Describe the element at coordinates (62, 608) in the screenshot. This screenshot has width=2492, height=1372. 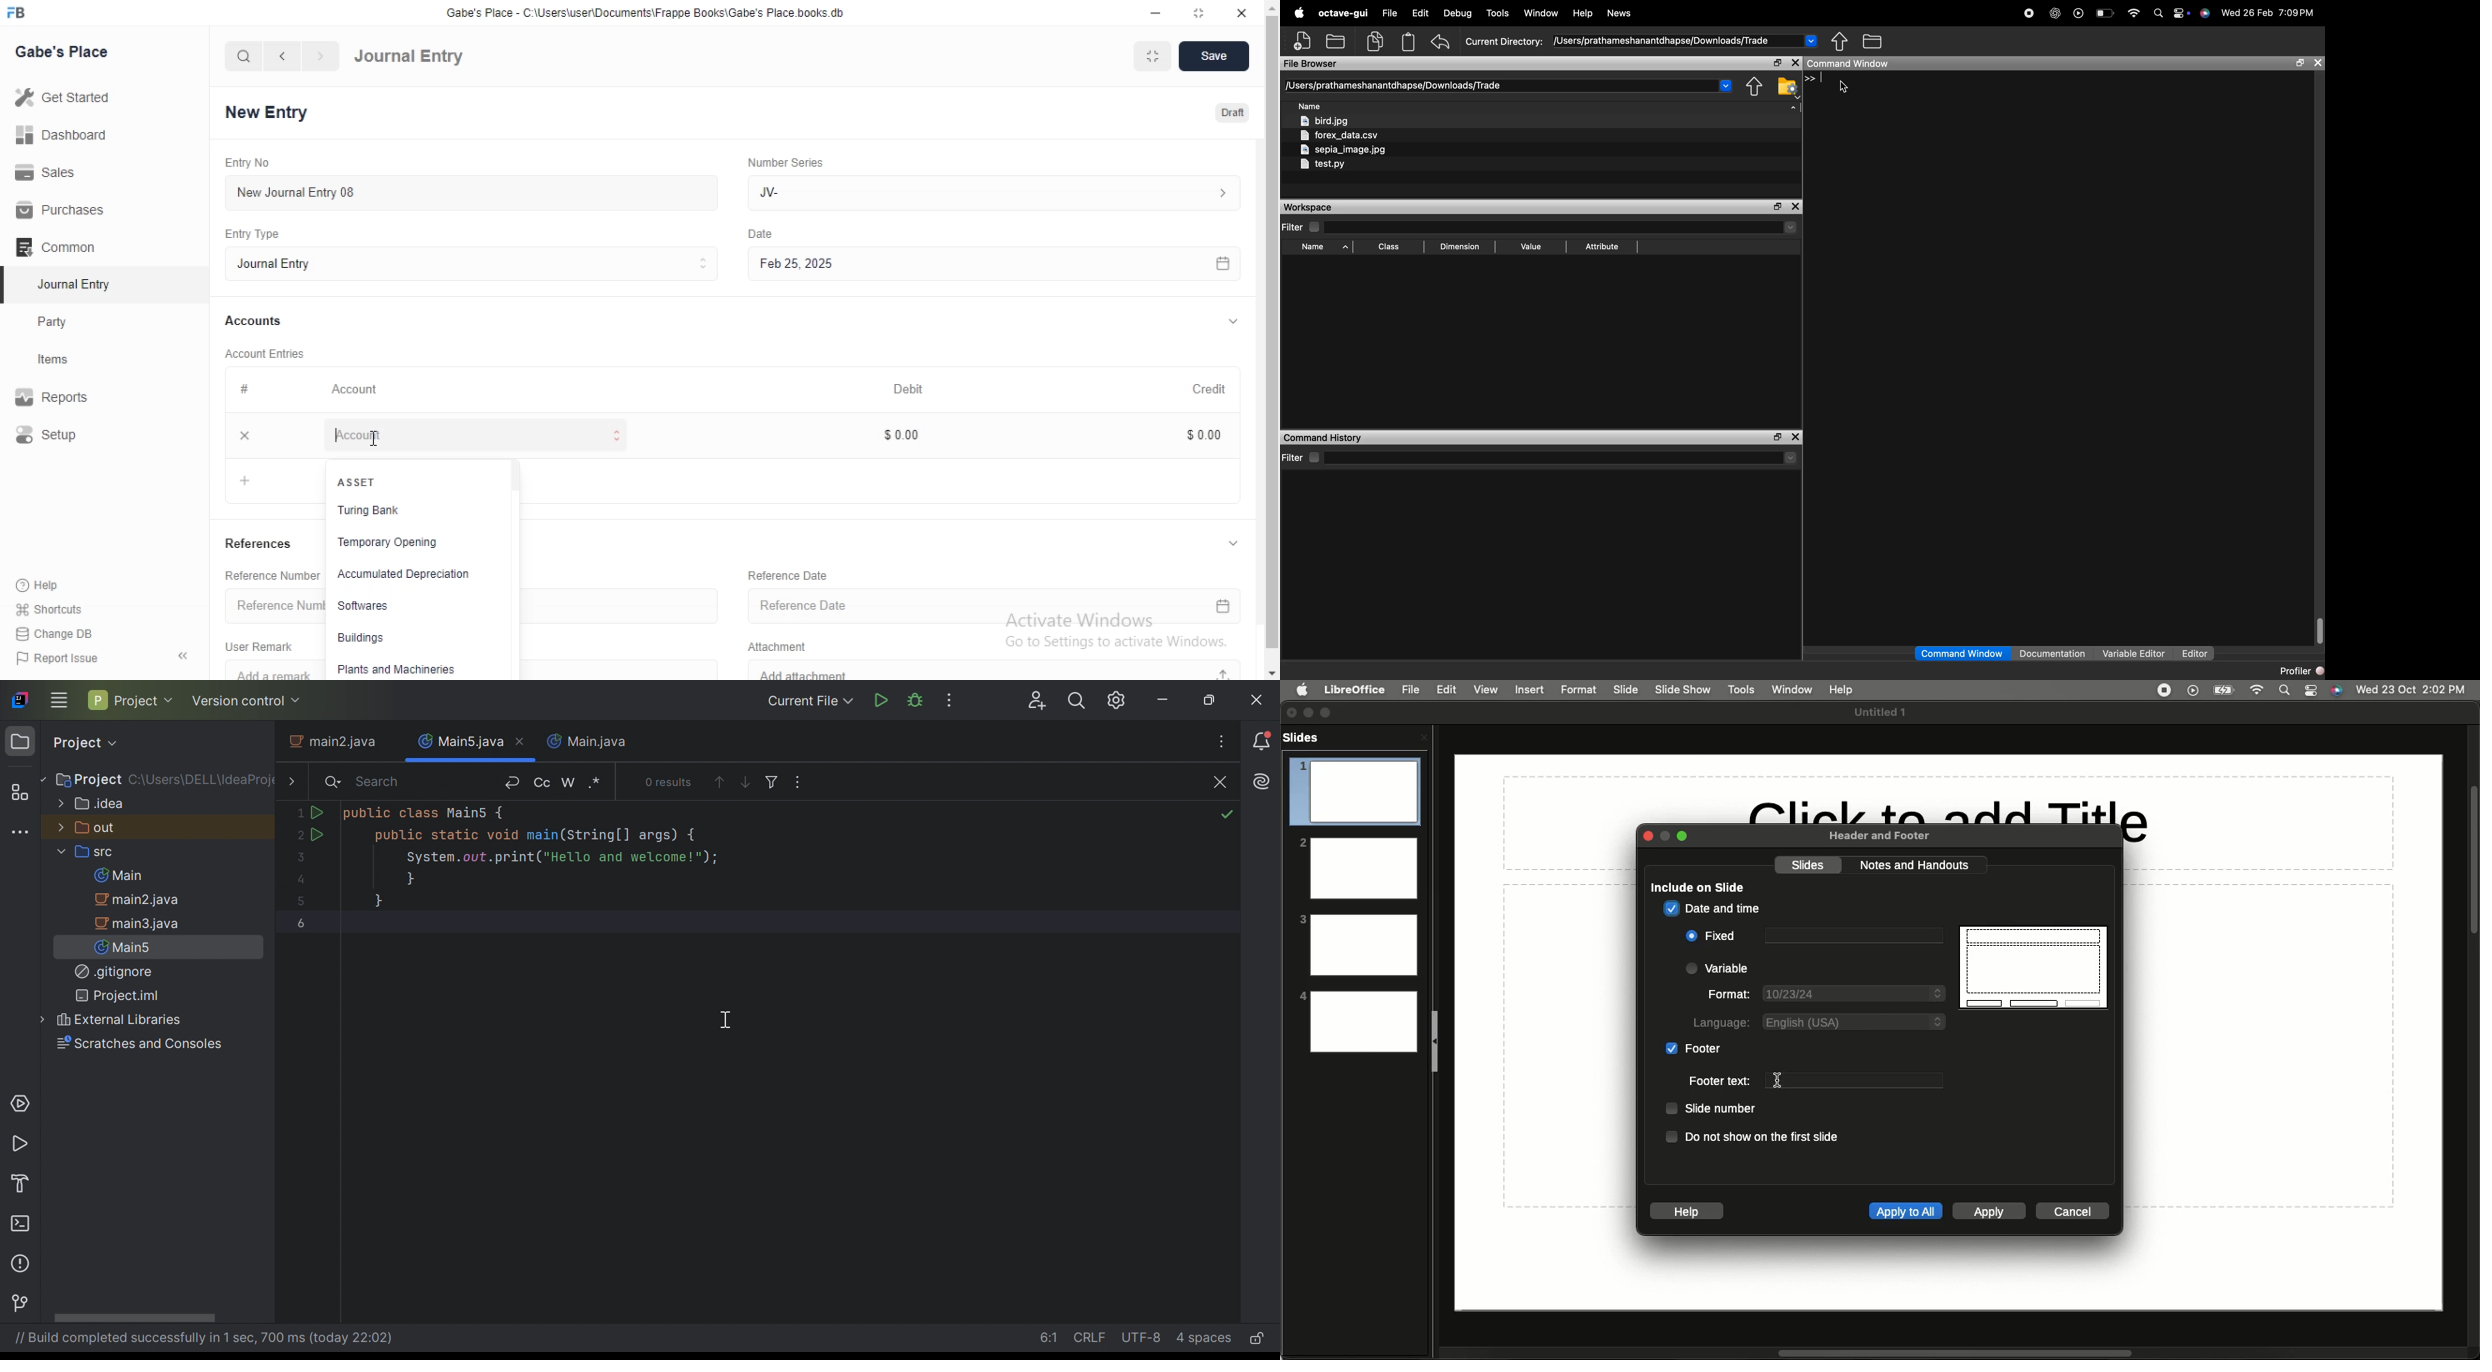
I see `shortcuts` at that location.